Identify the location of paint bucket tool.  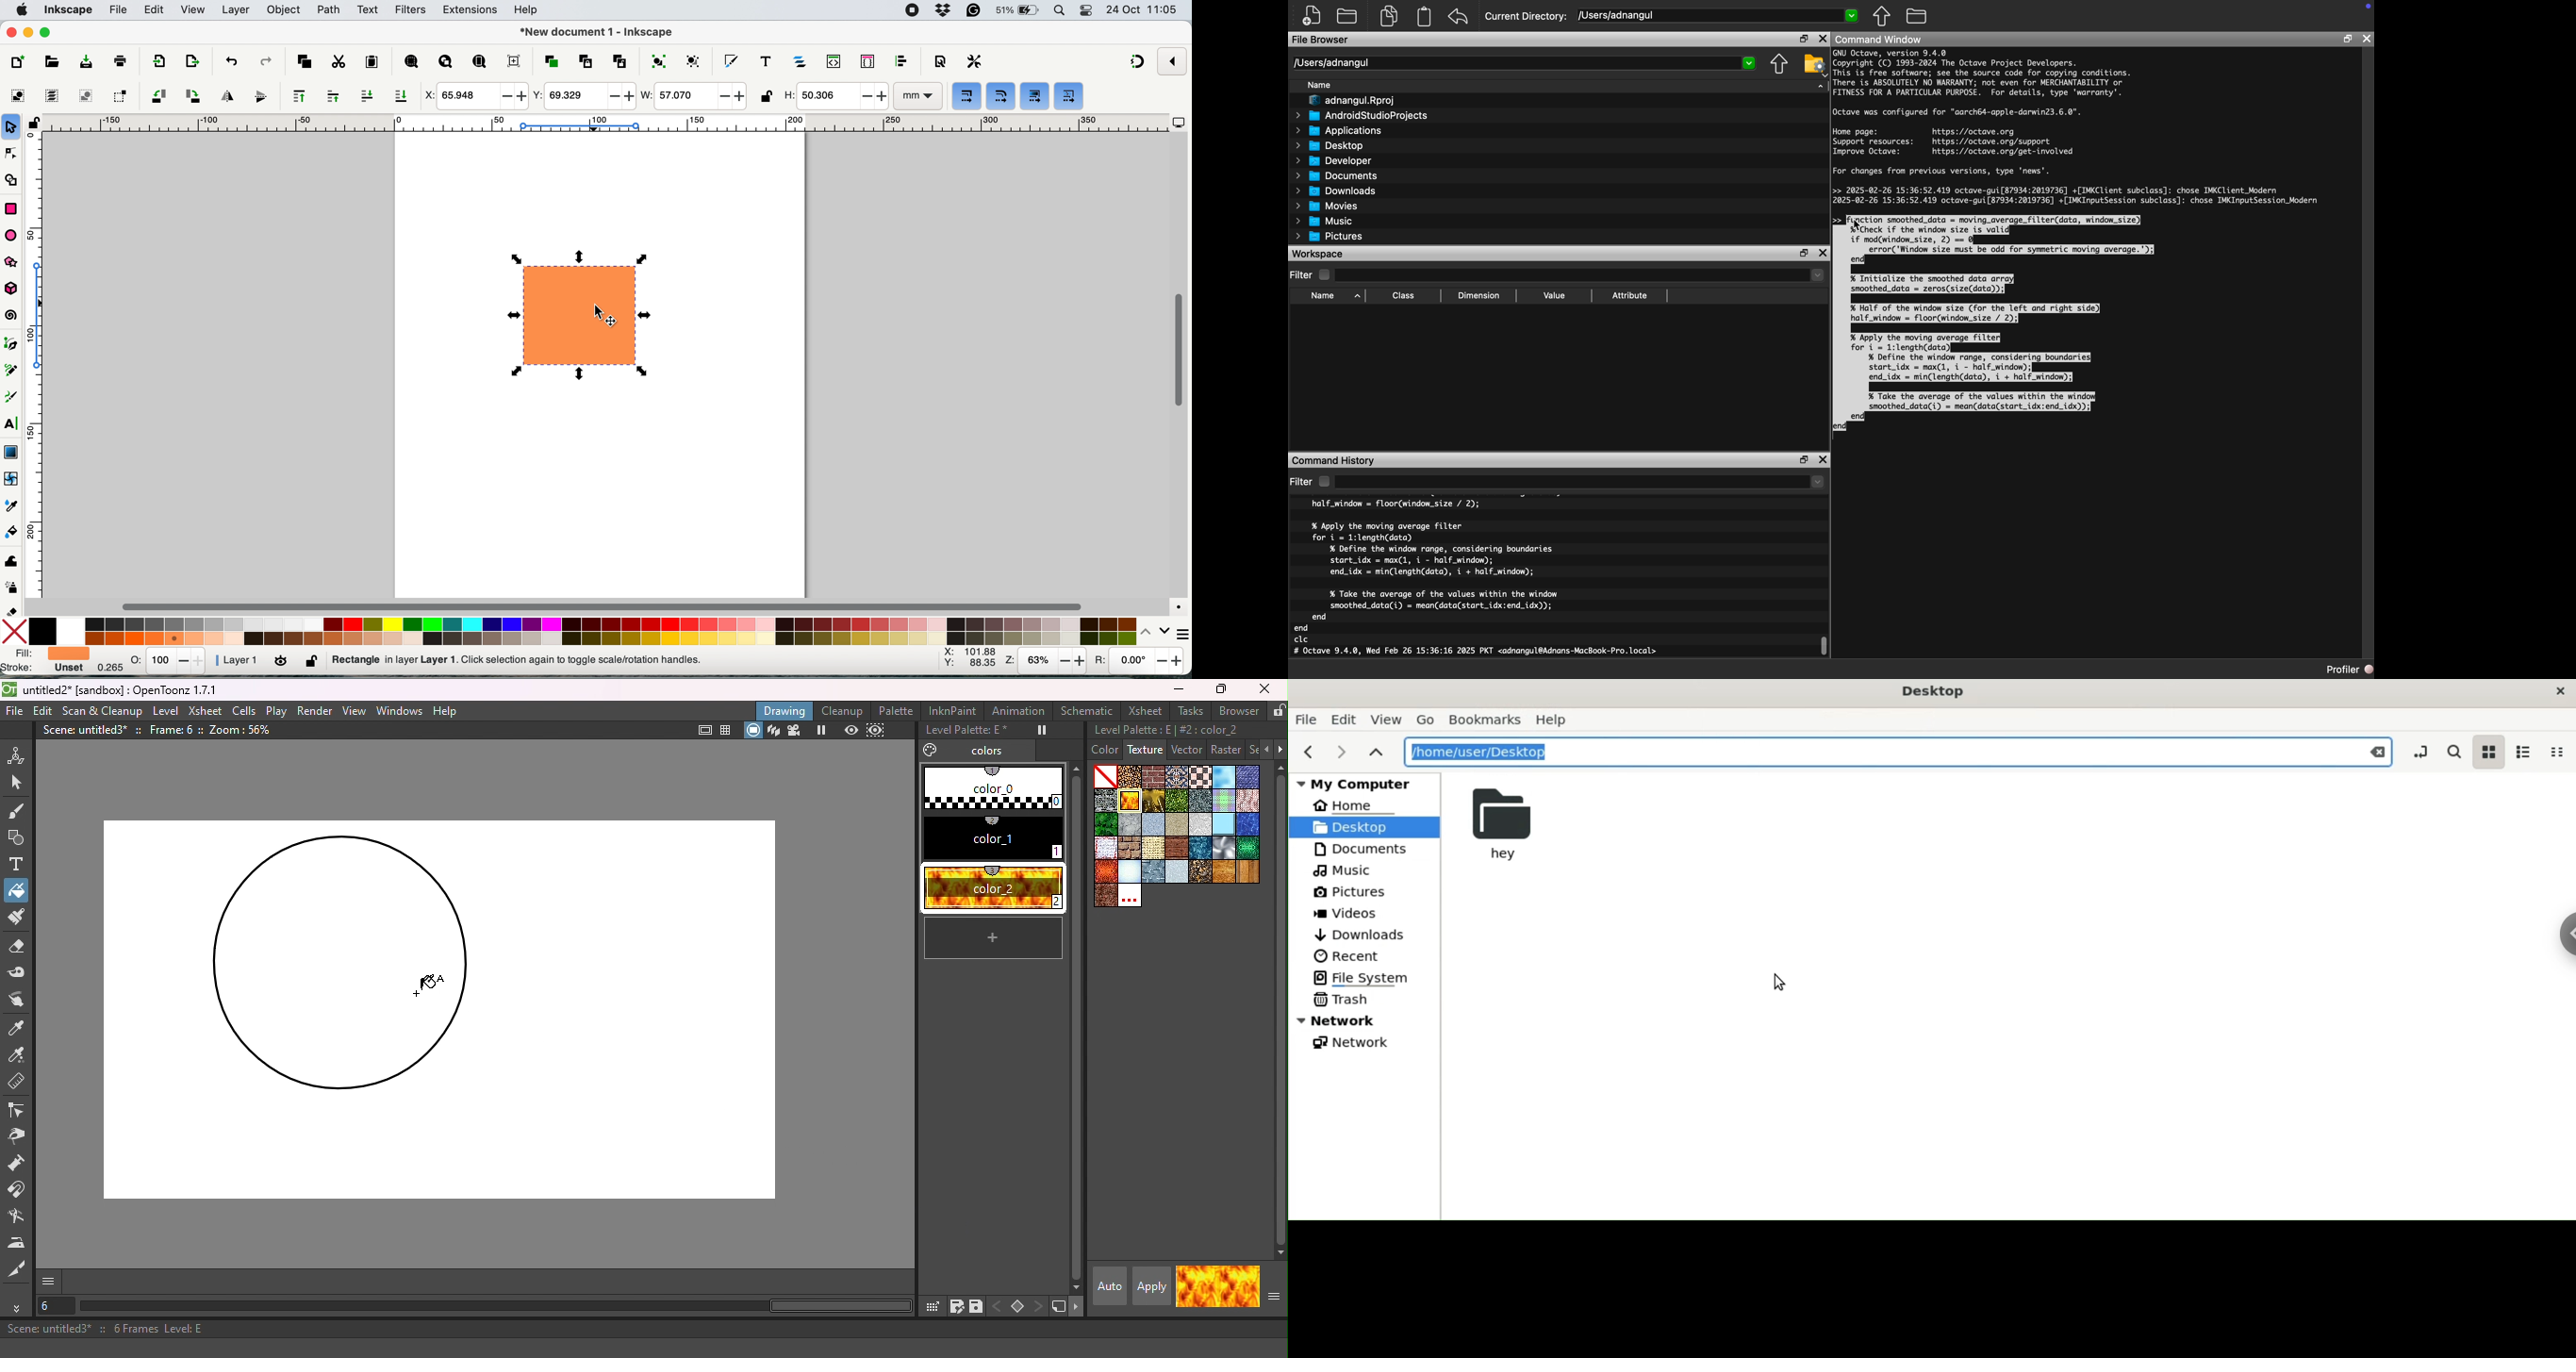
(13, 534).